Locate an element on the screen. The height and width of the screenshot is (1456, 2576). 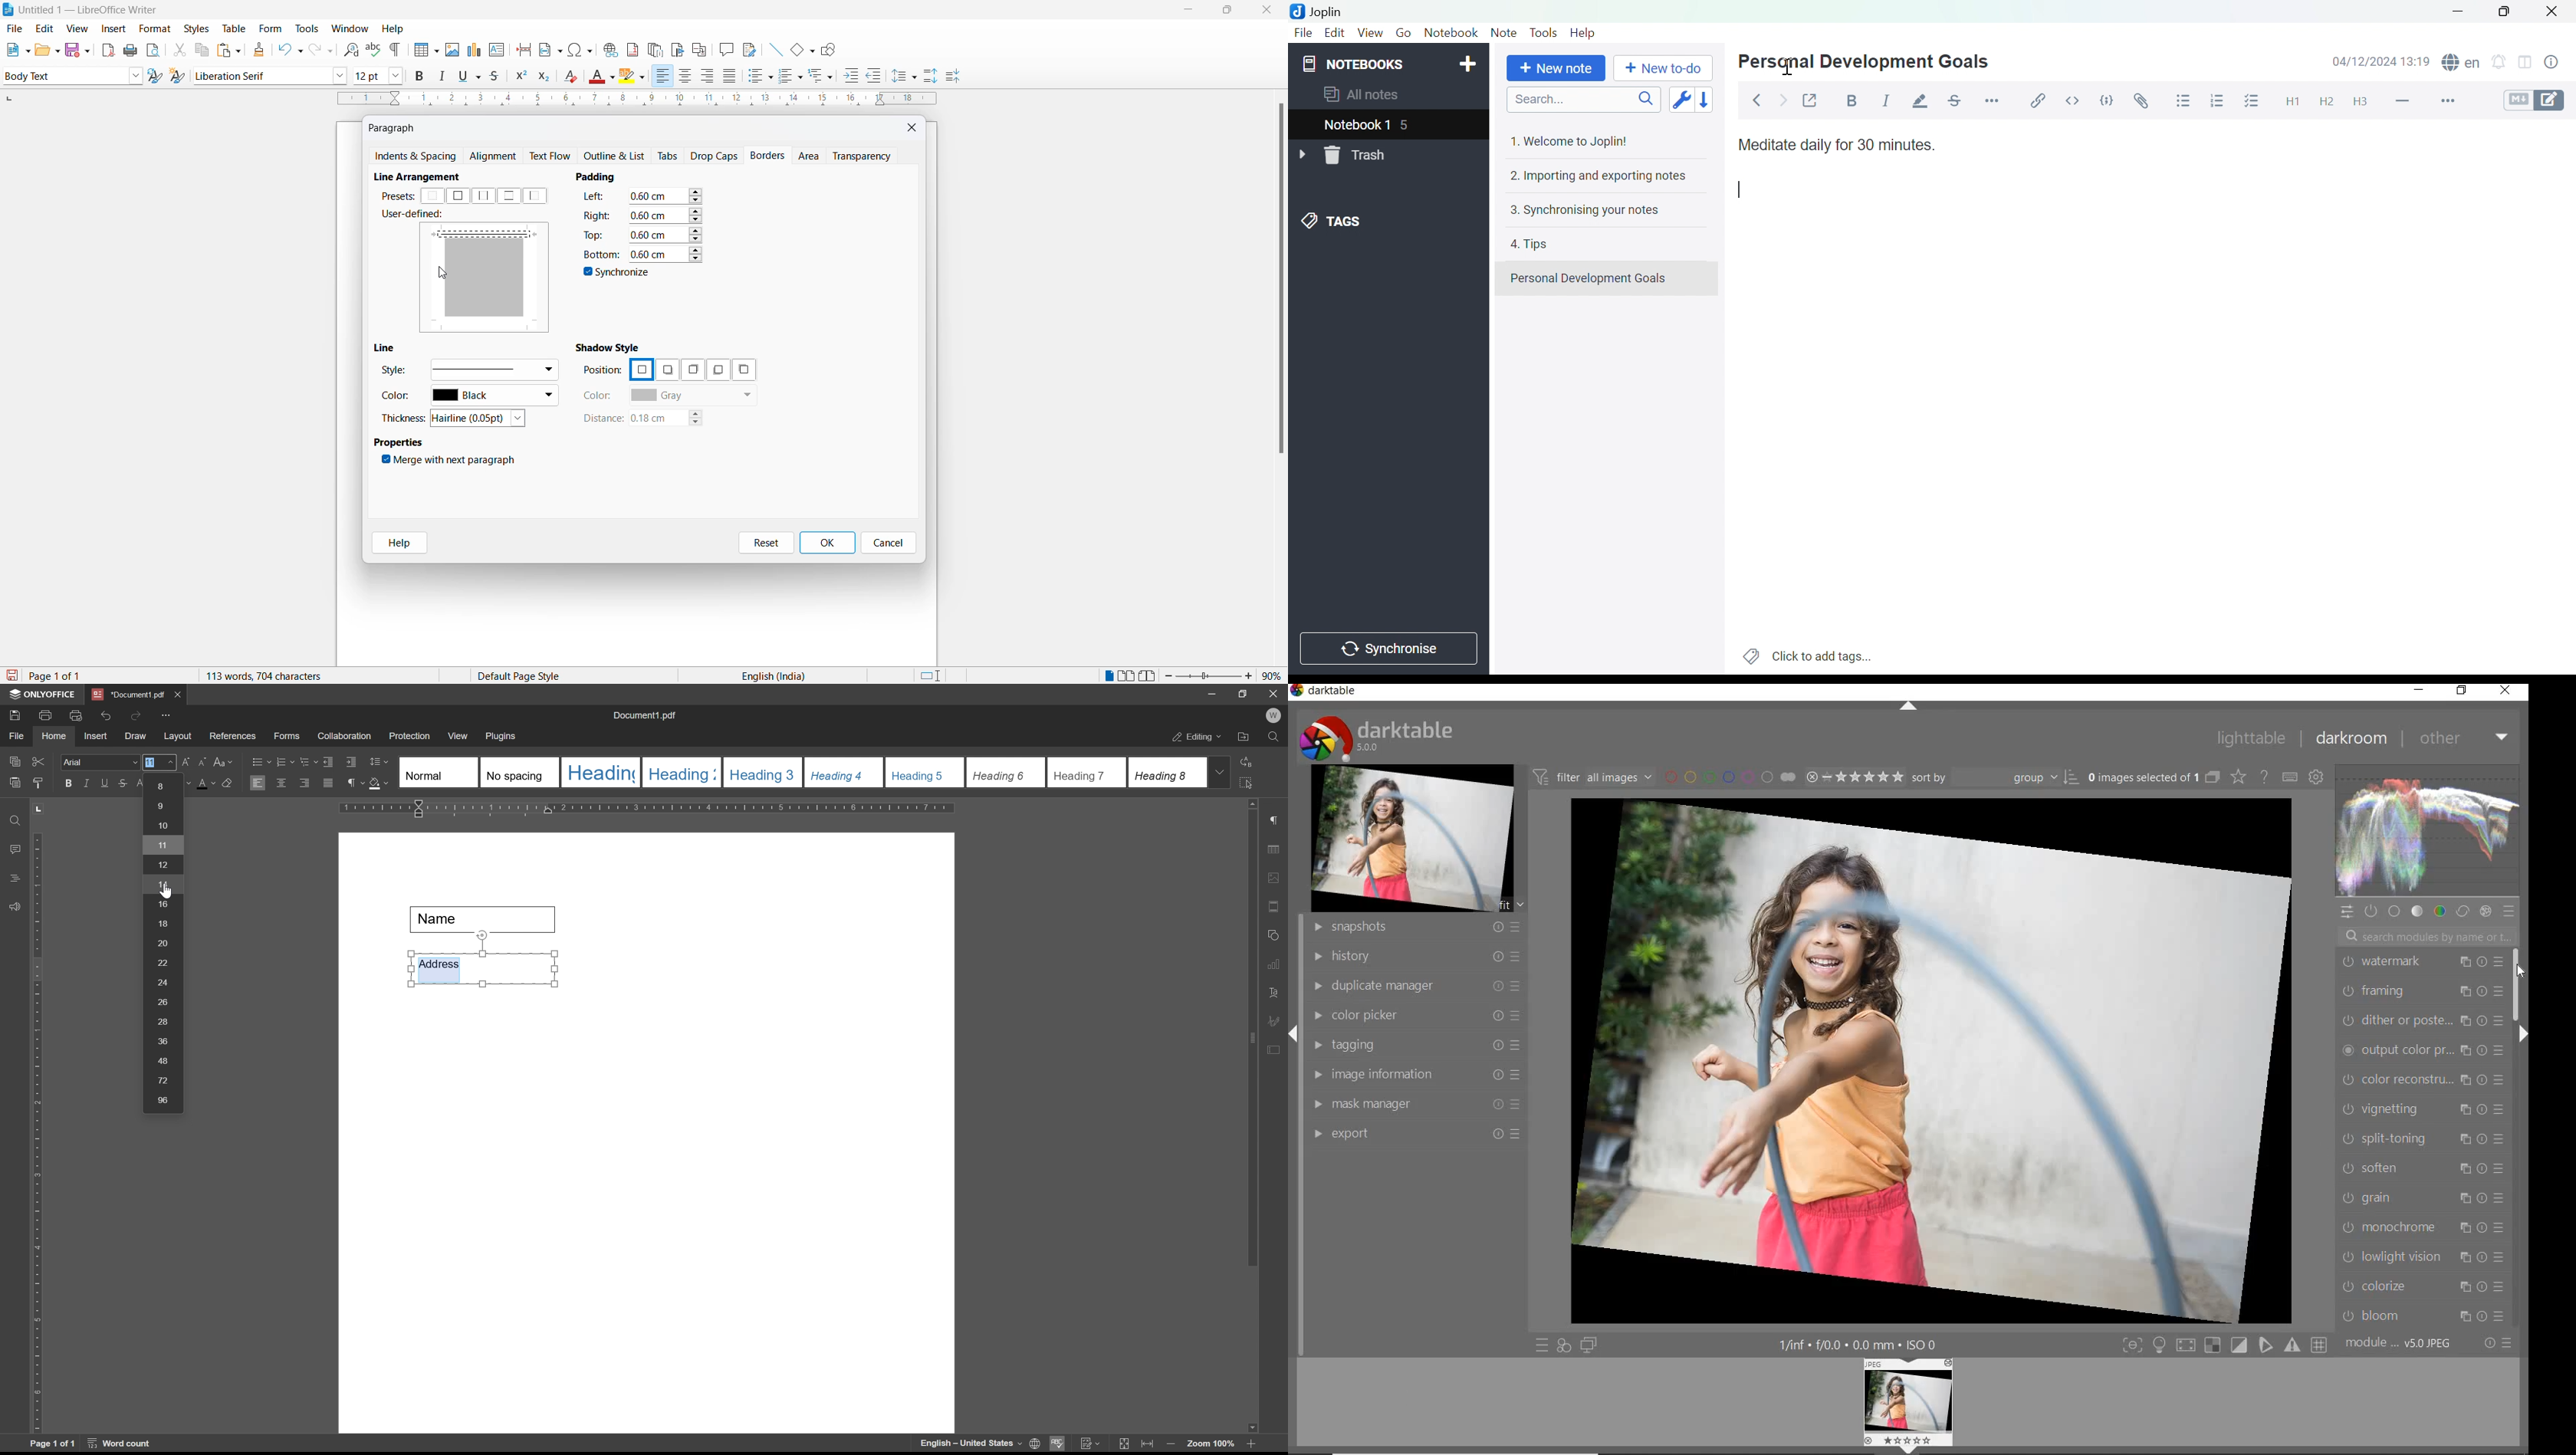
text align center is located at coordinates (686, 76).